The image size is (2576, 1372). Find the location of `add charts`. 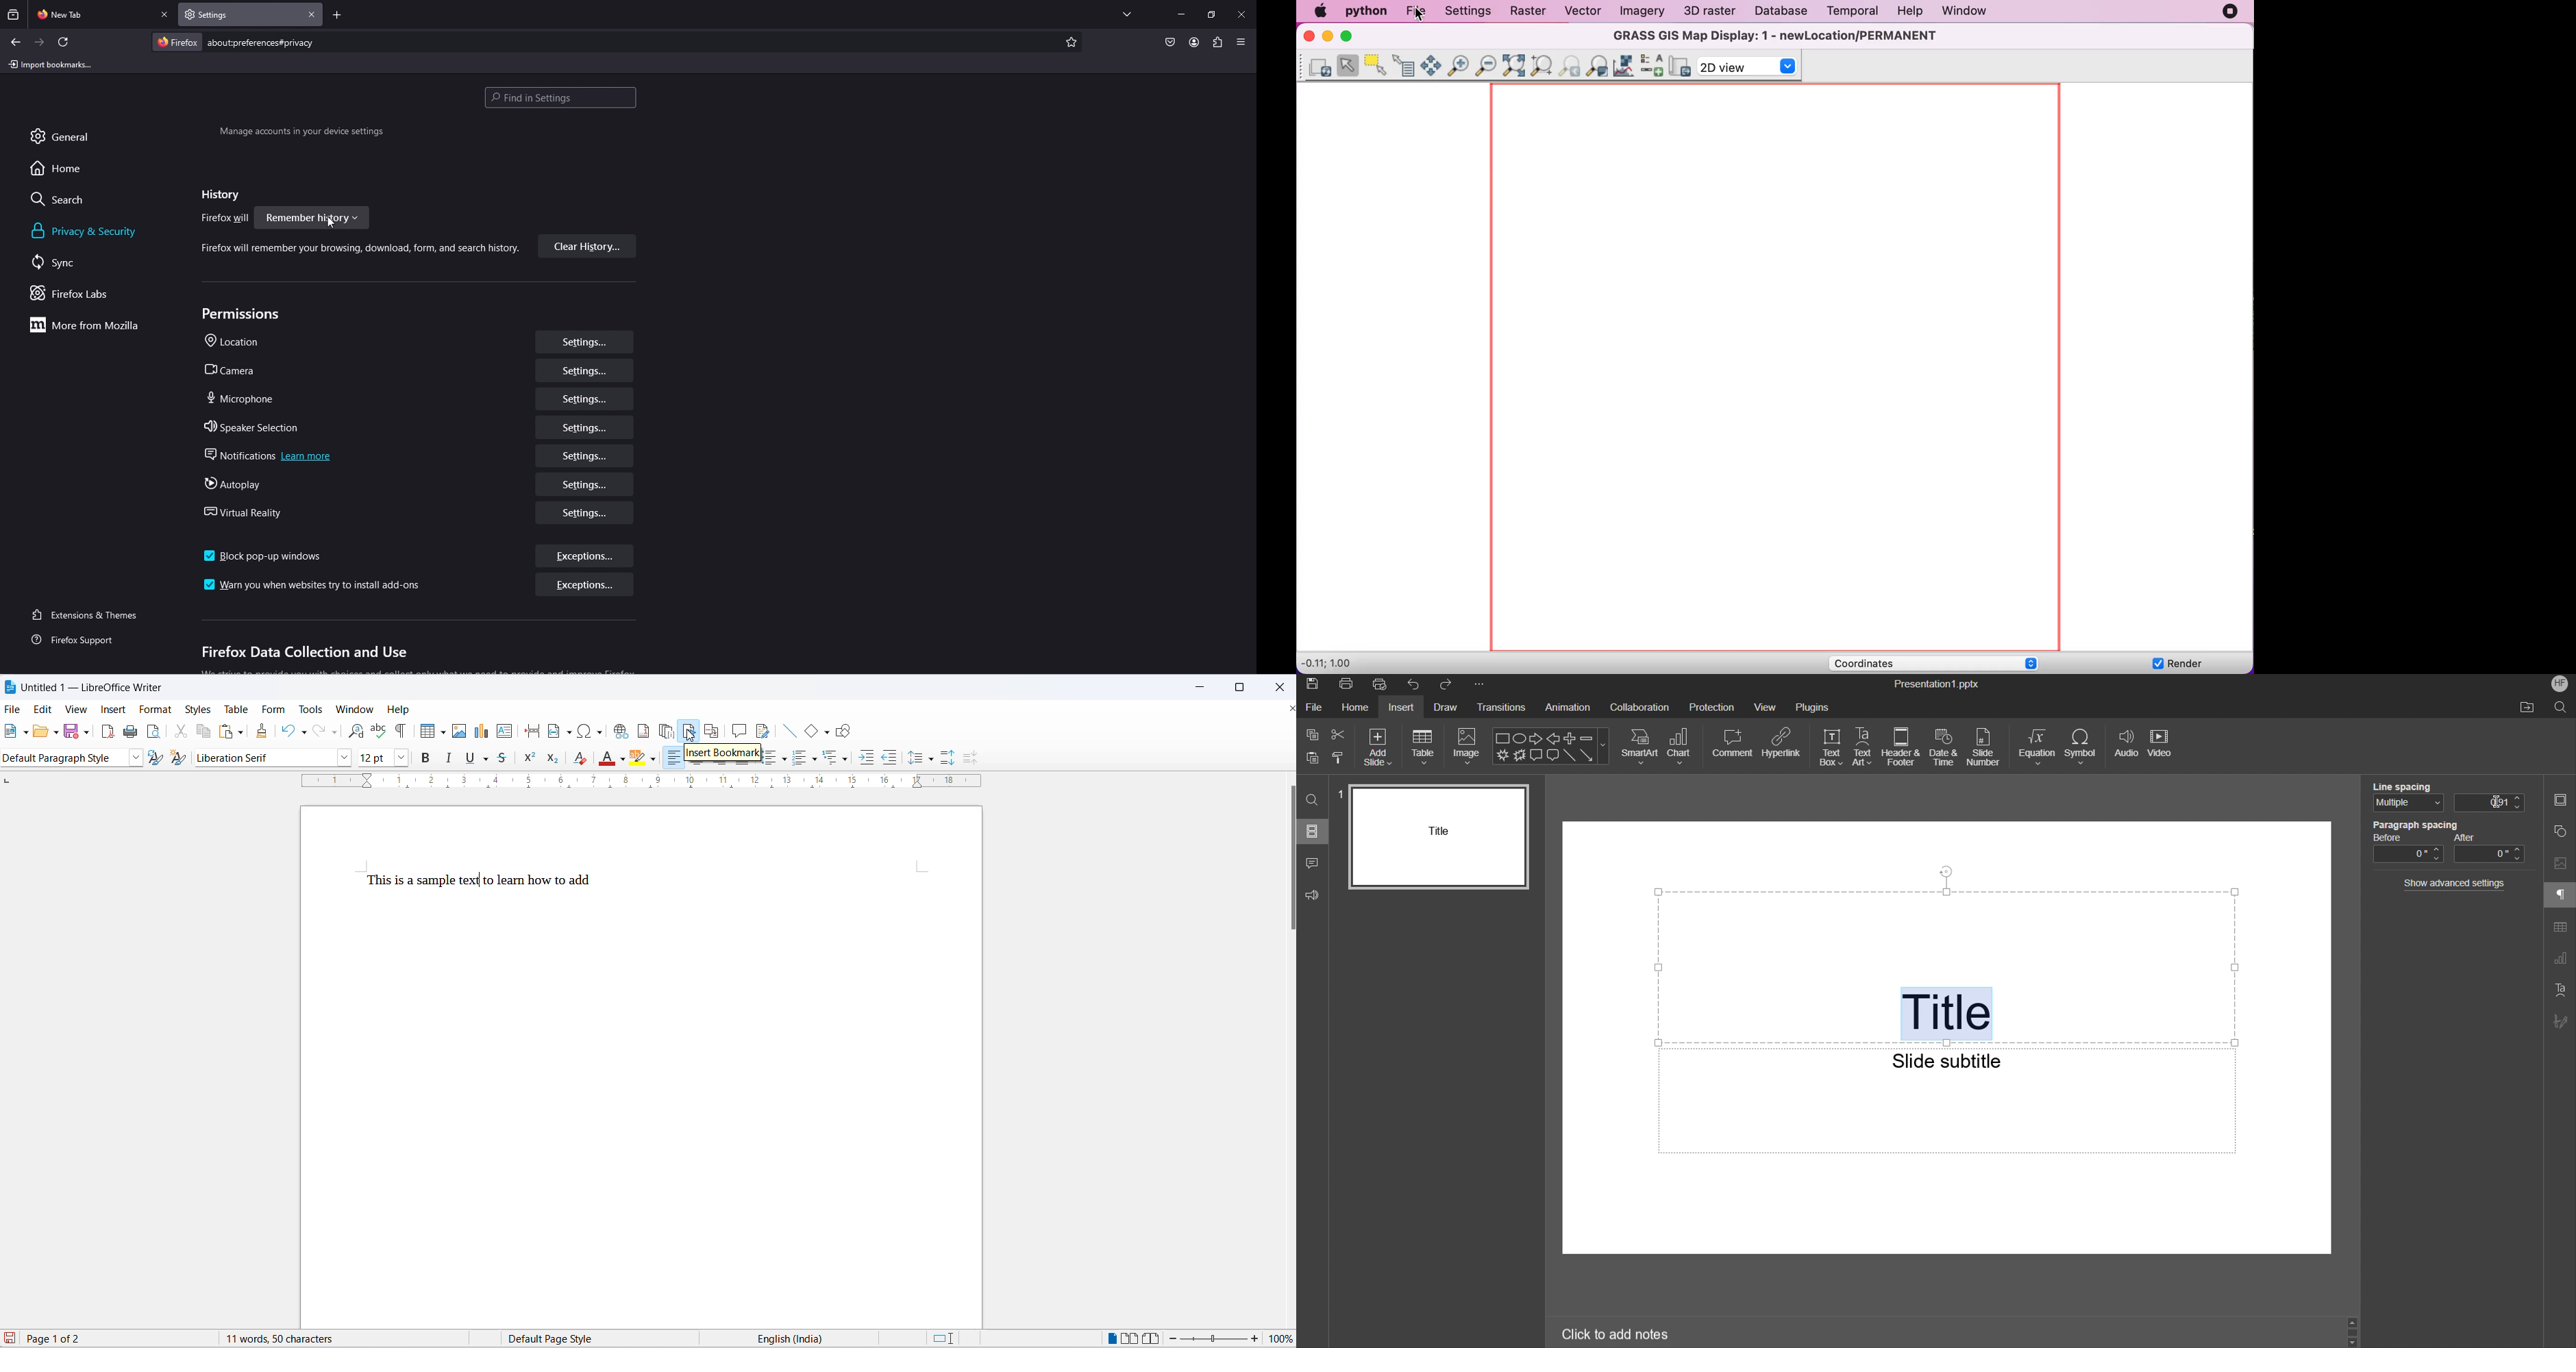

add charts is located at coordinates (481, 733).